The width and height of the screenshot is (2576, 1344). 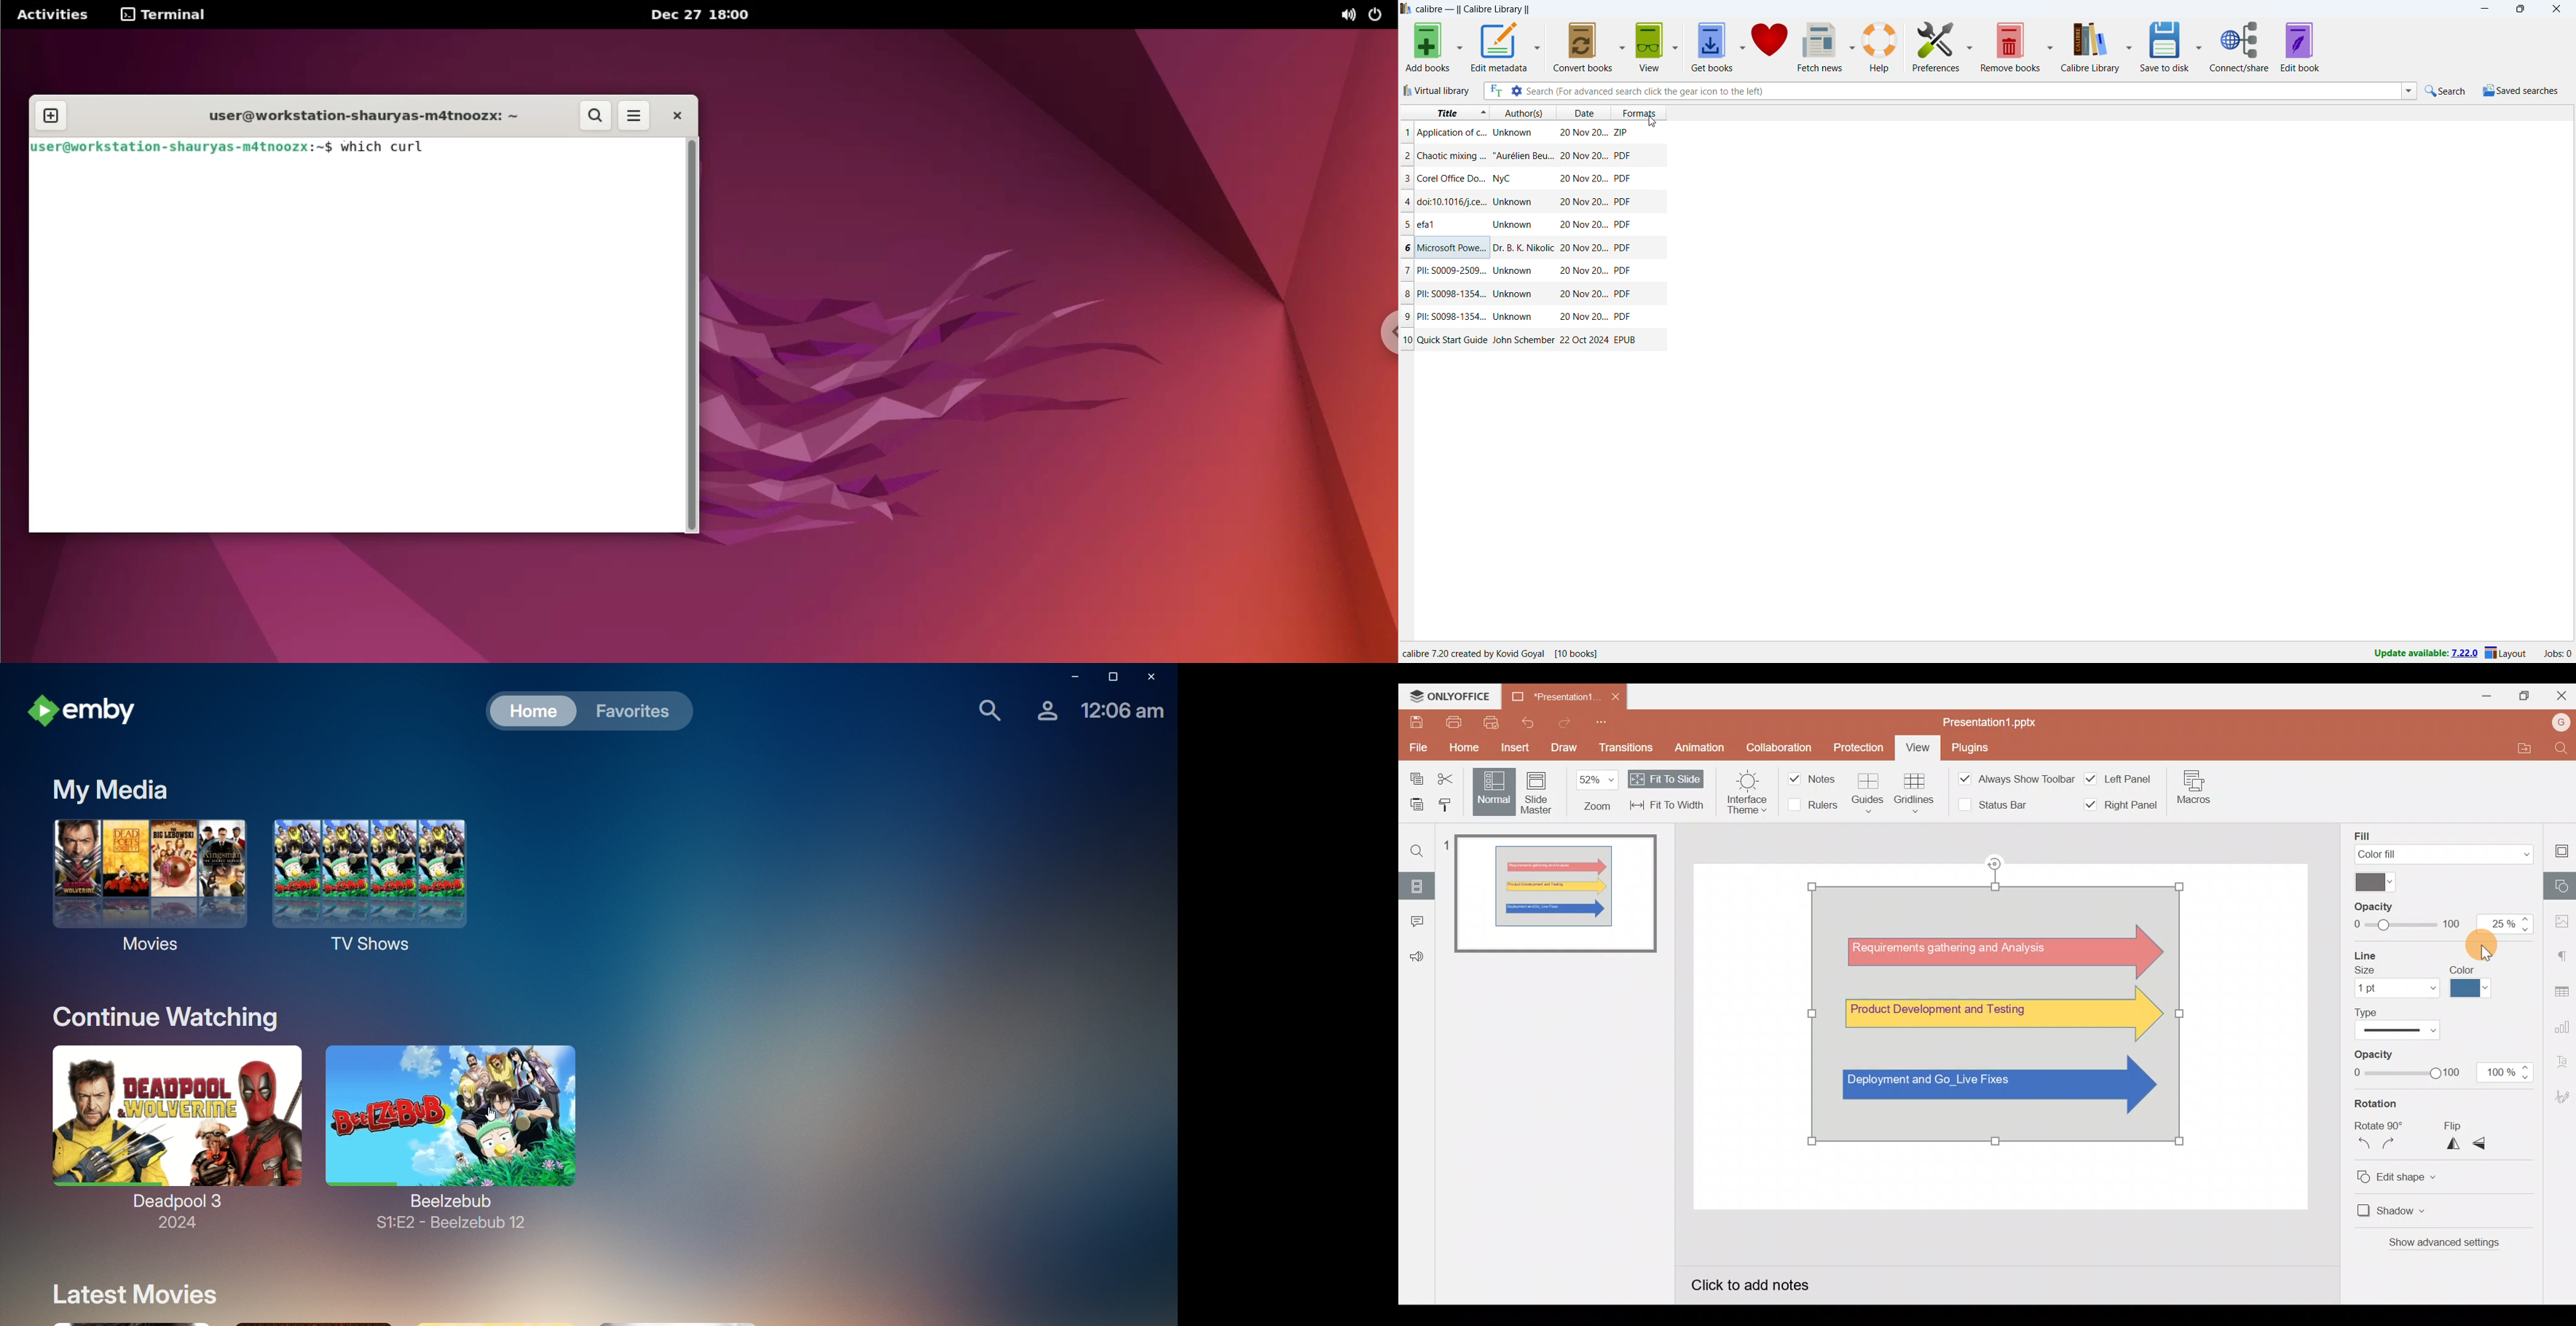 What do you see at coordinates (1491, 791) in the screenshot?
I see `Normal` at bounding box center [1491, 791].